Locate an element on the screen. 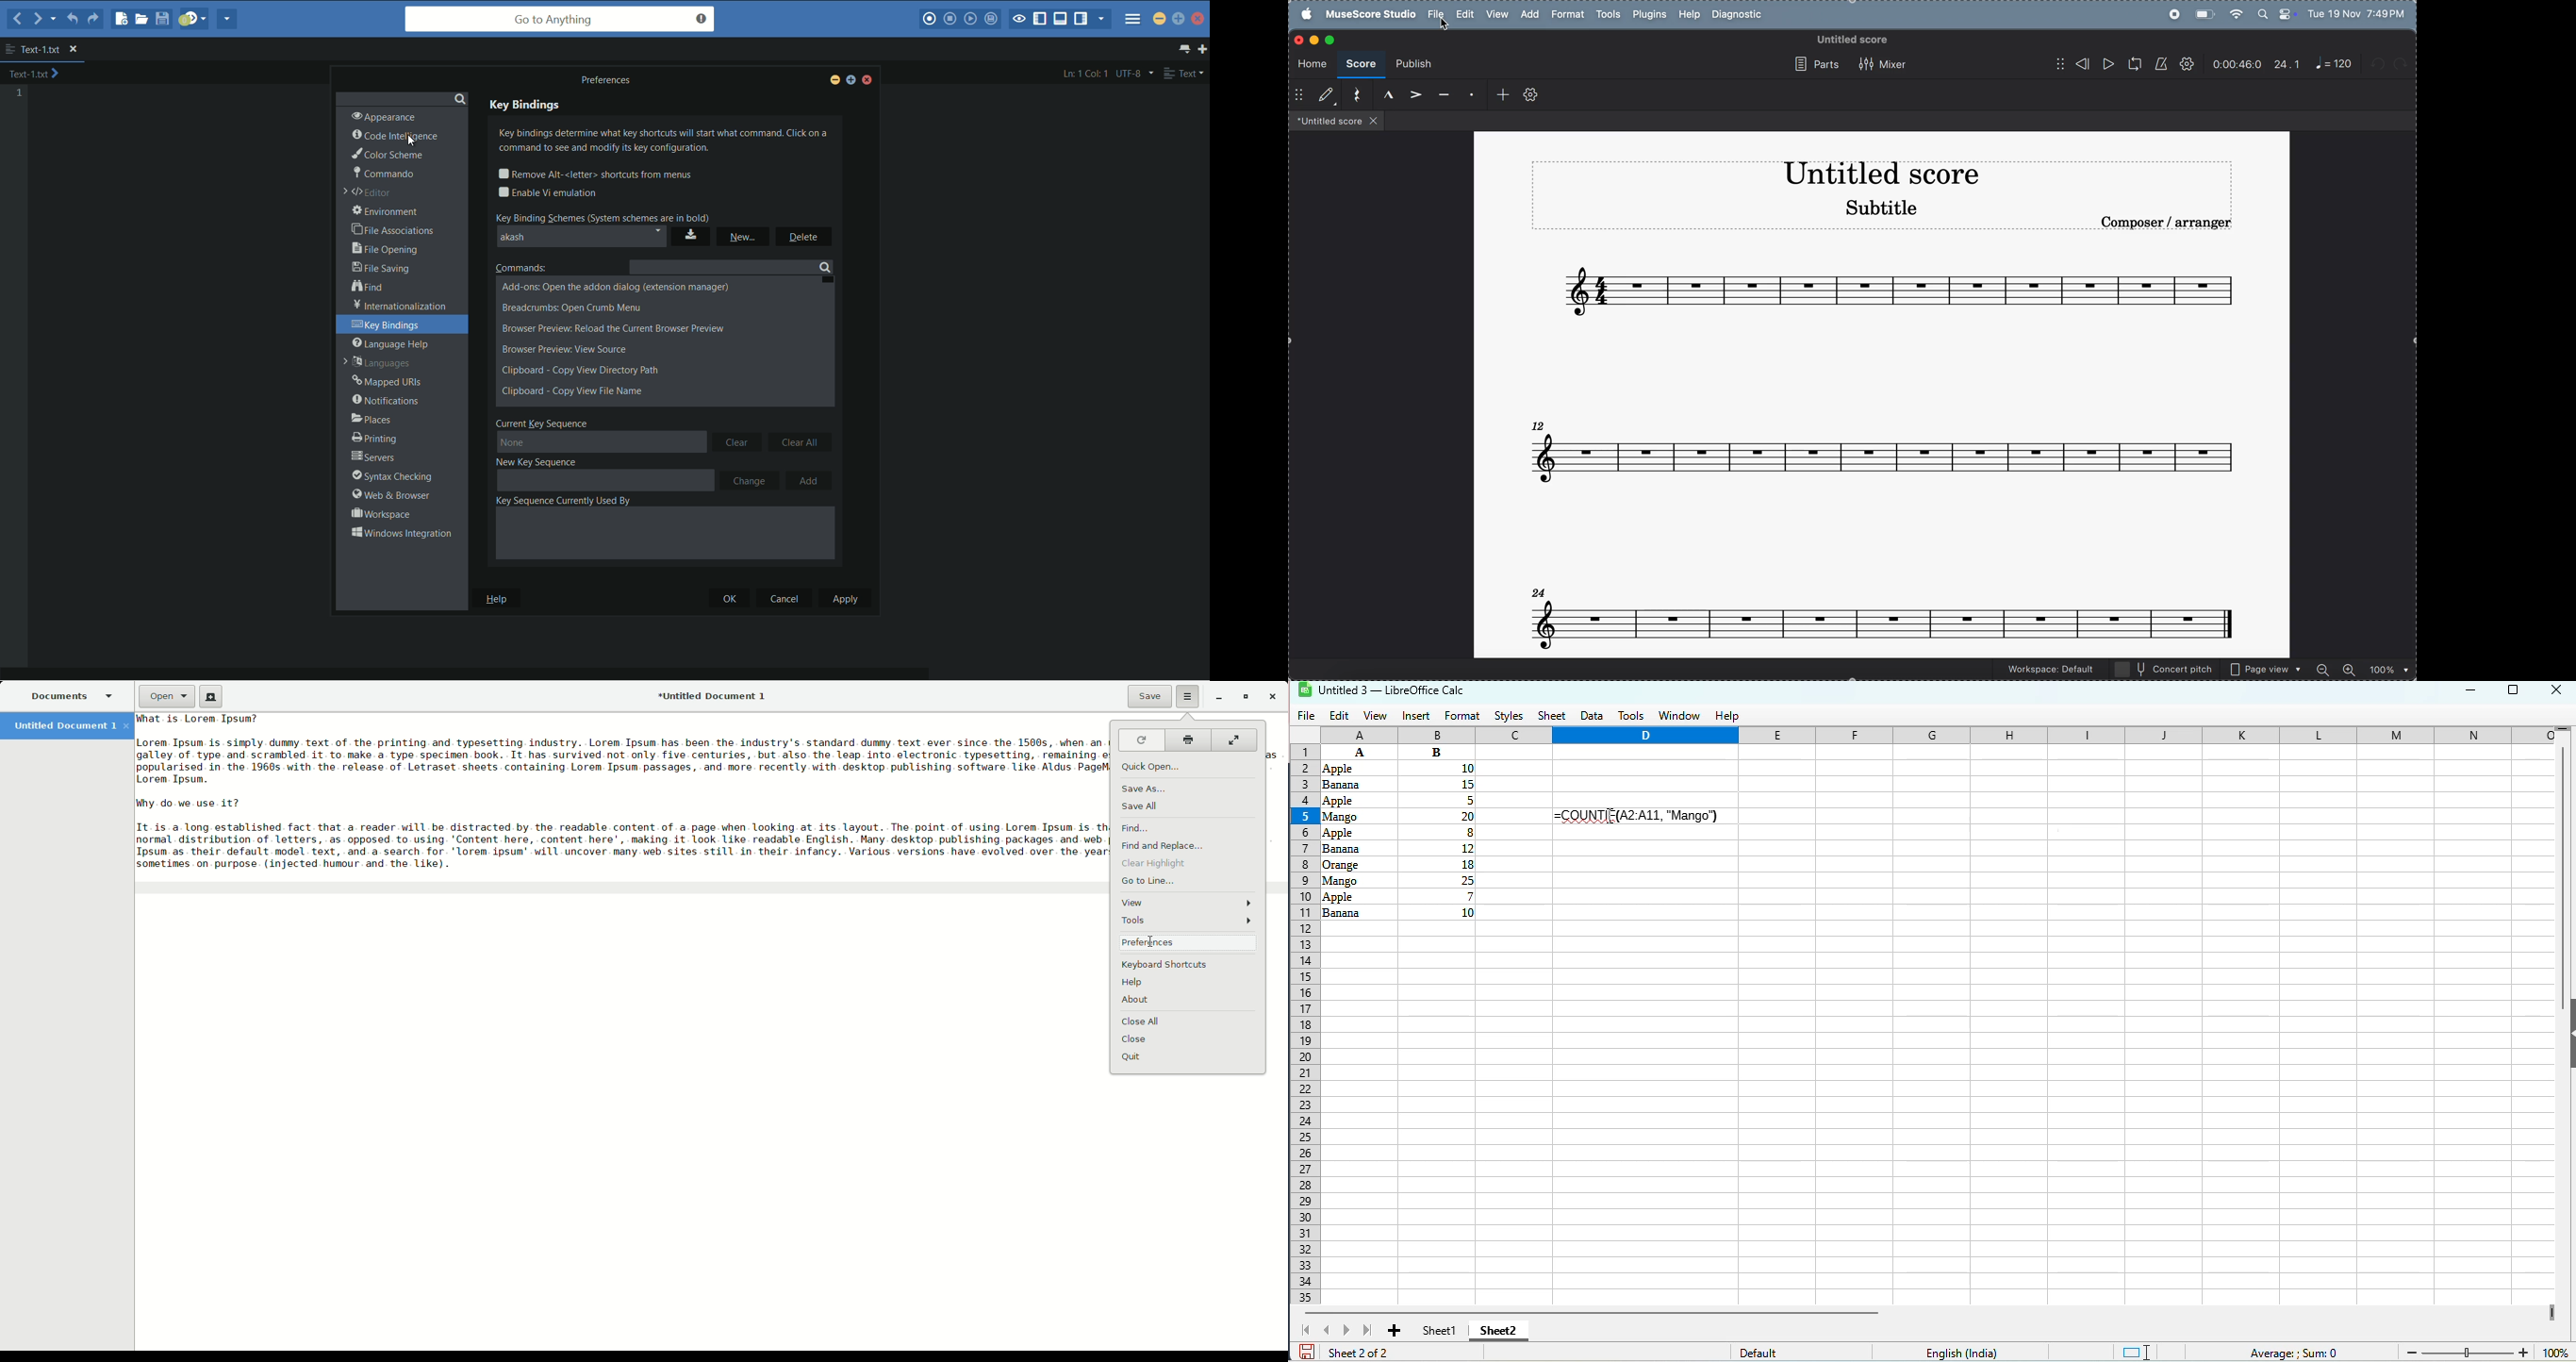  cursor is located at coordinates (1447, 27).